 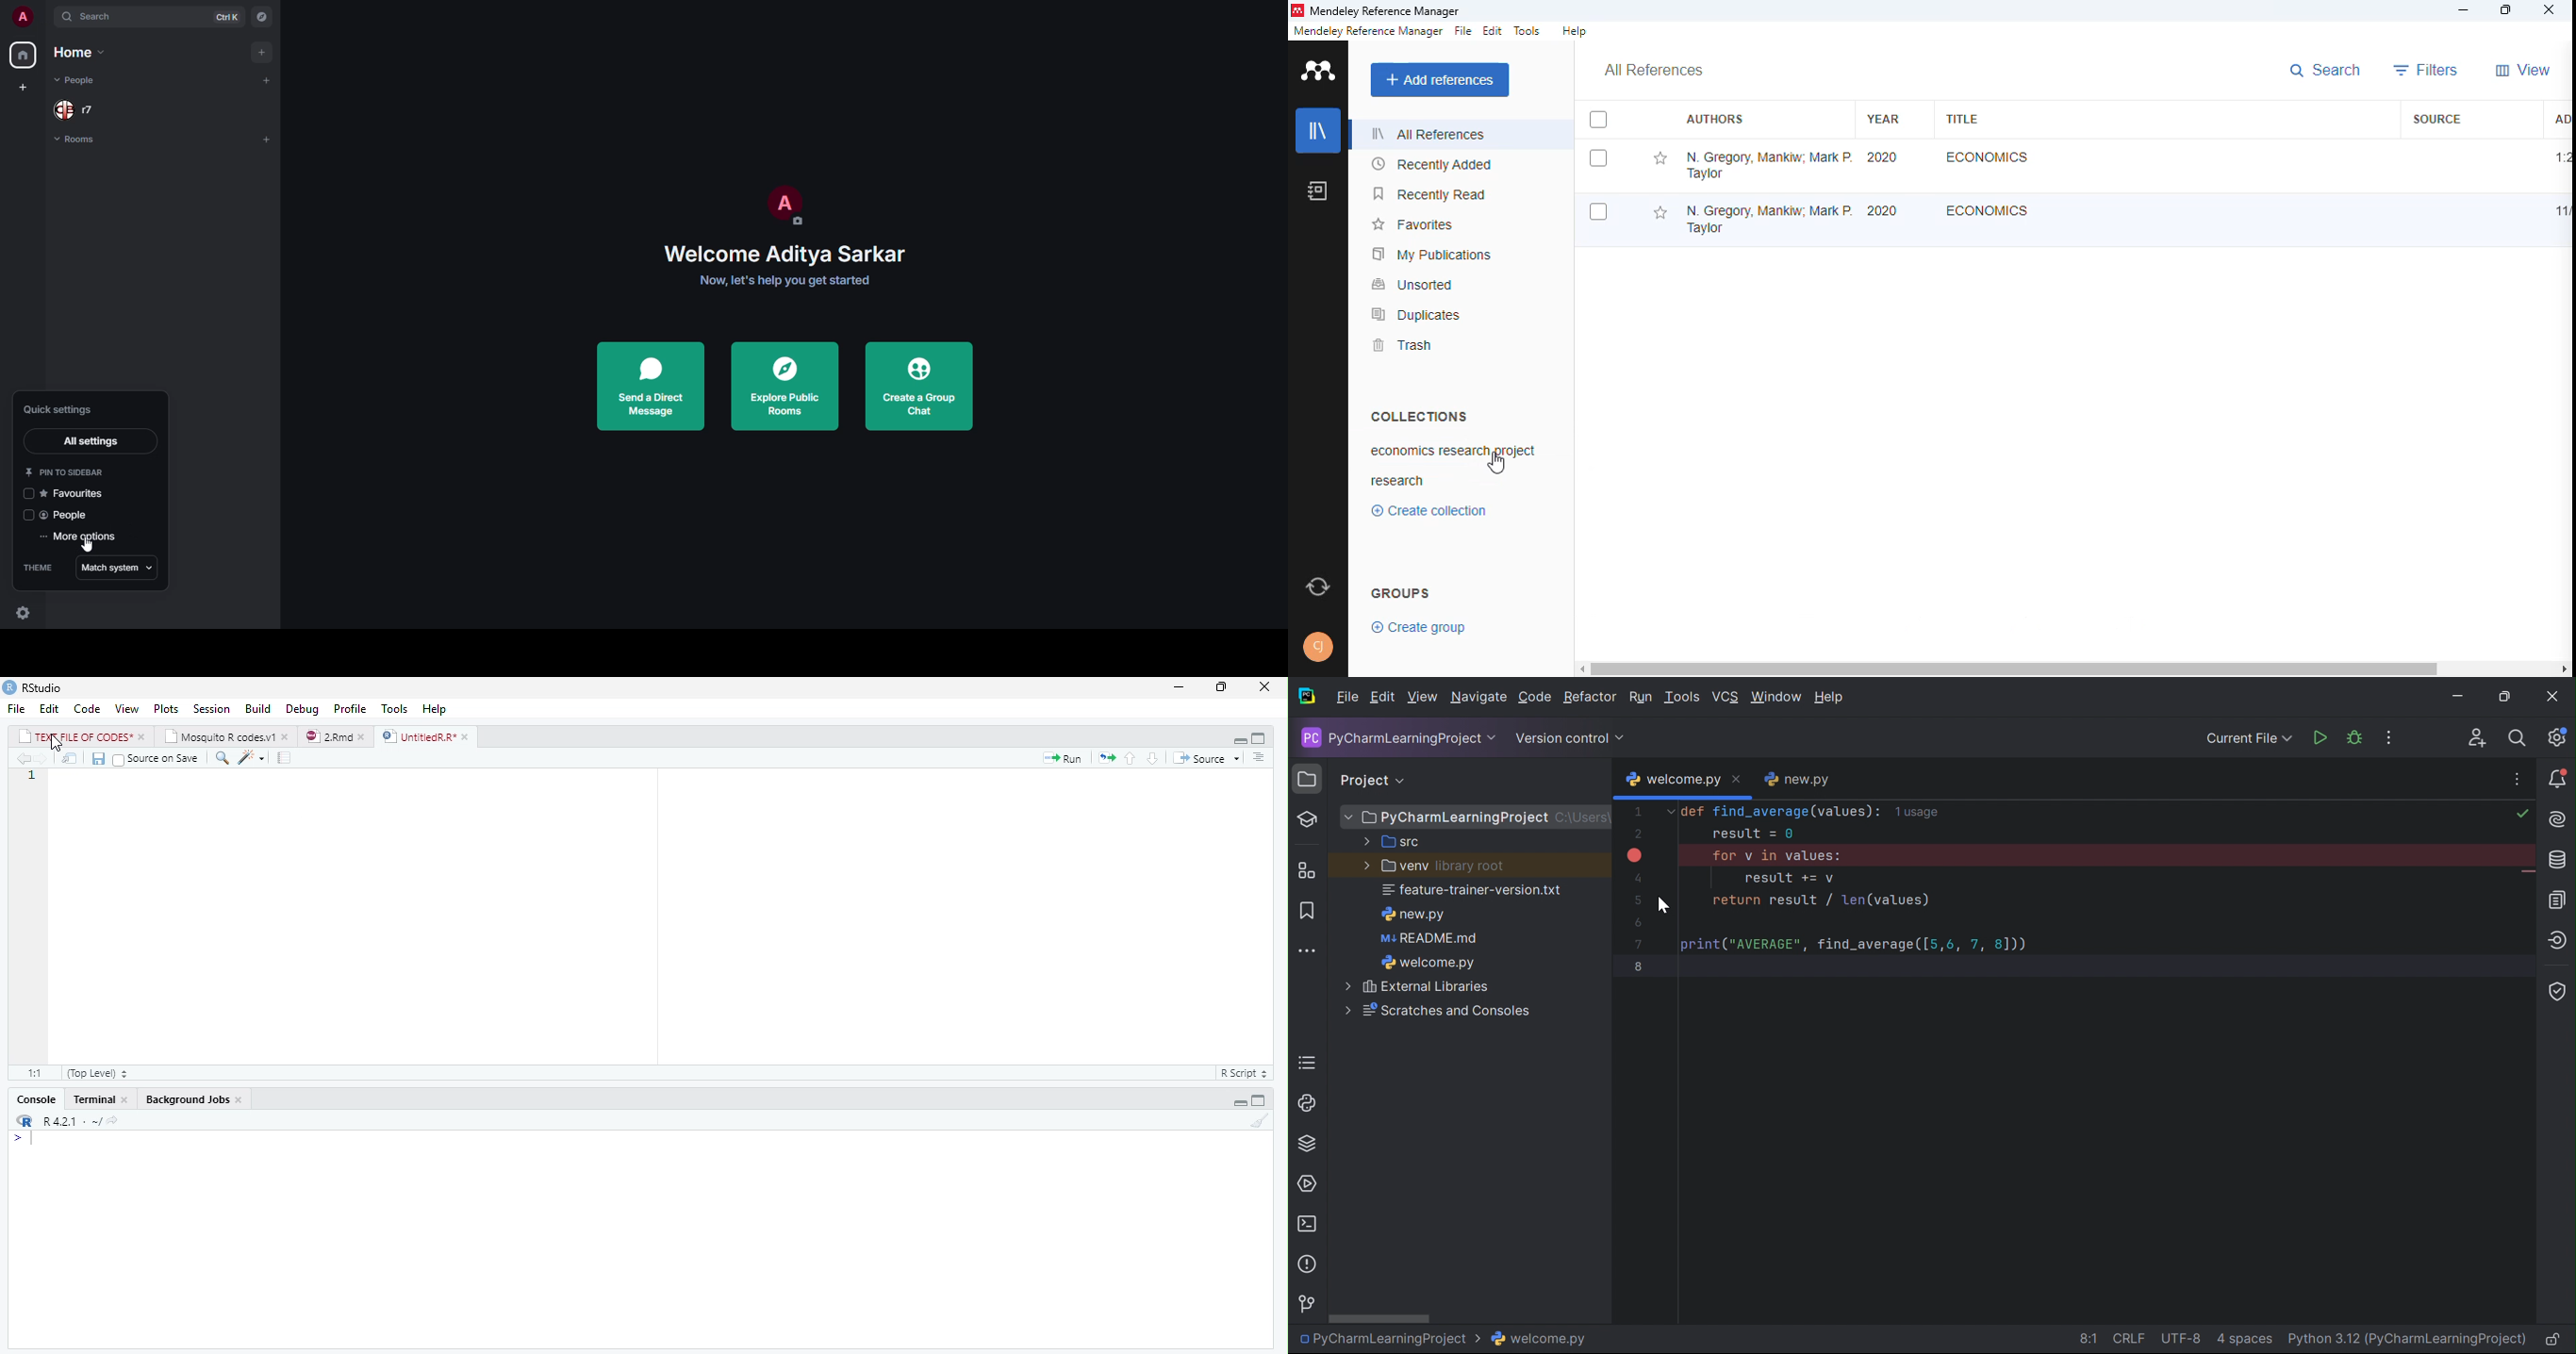 I want to click on Save, so click(x=97, y=759).